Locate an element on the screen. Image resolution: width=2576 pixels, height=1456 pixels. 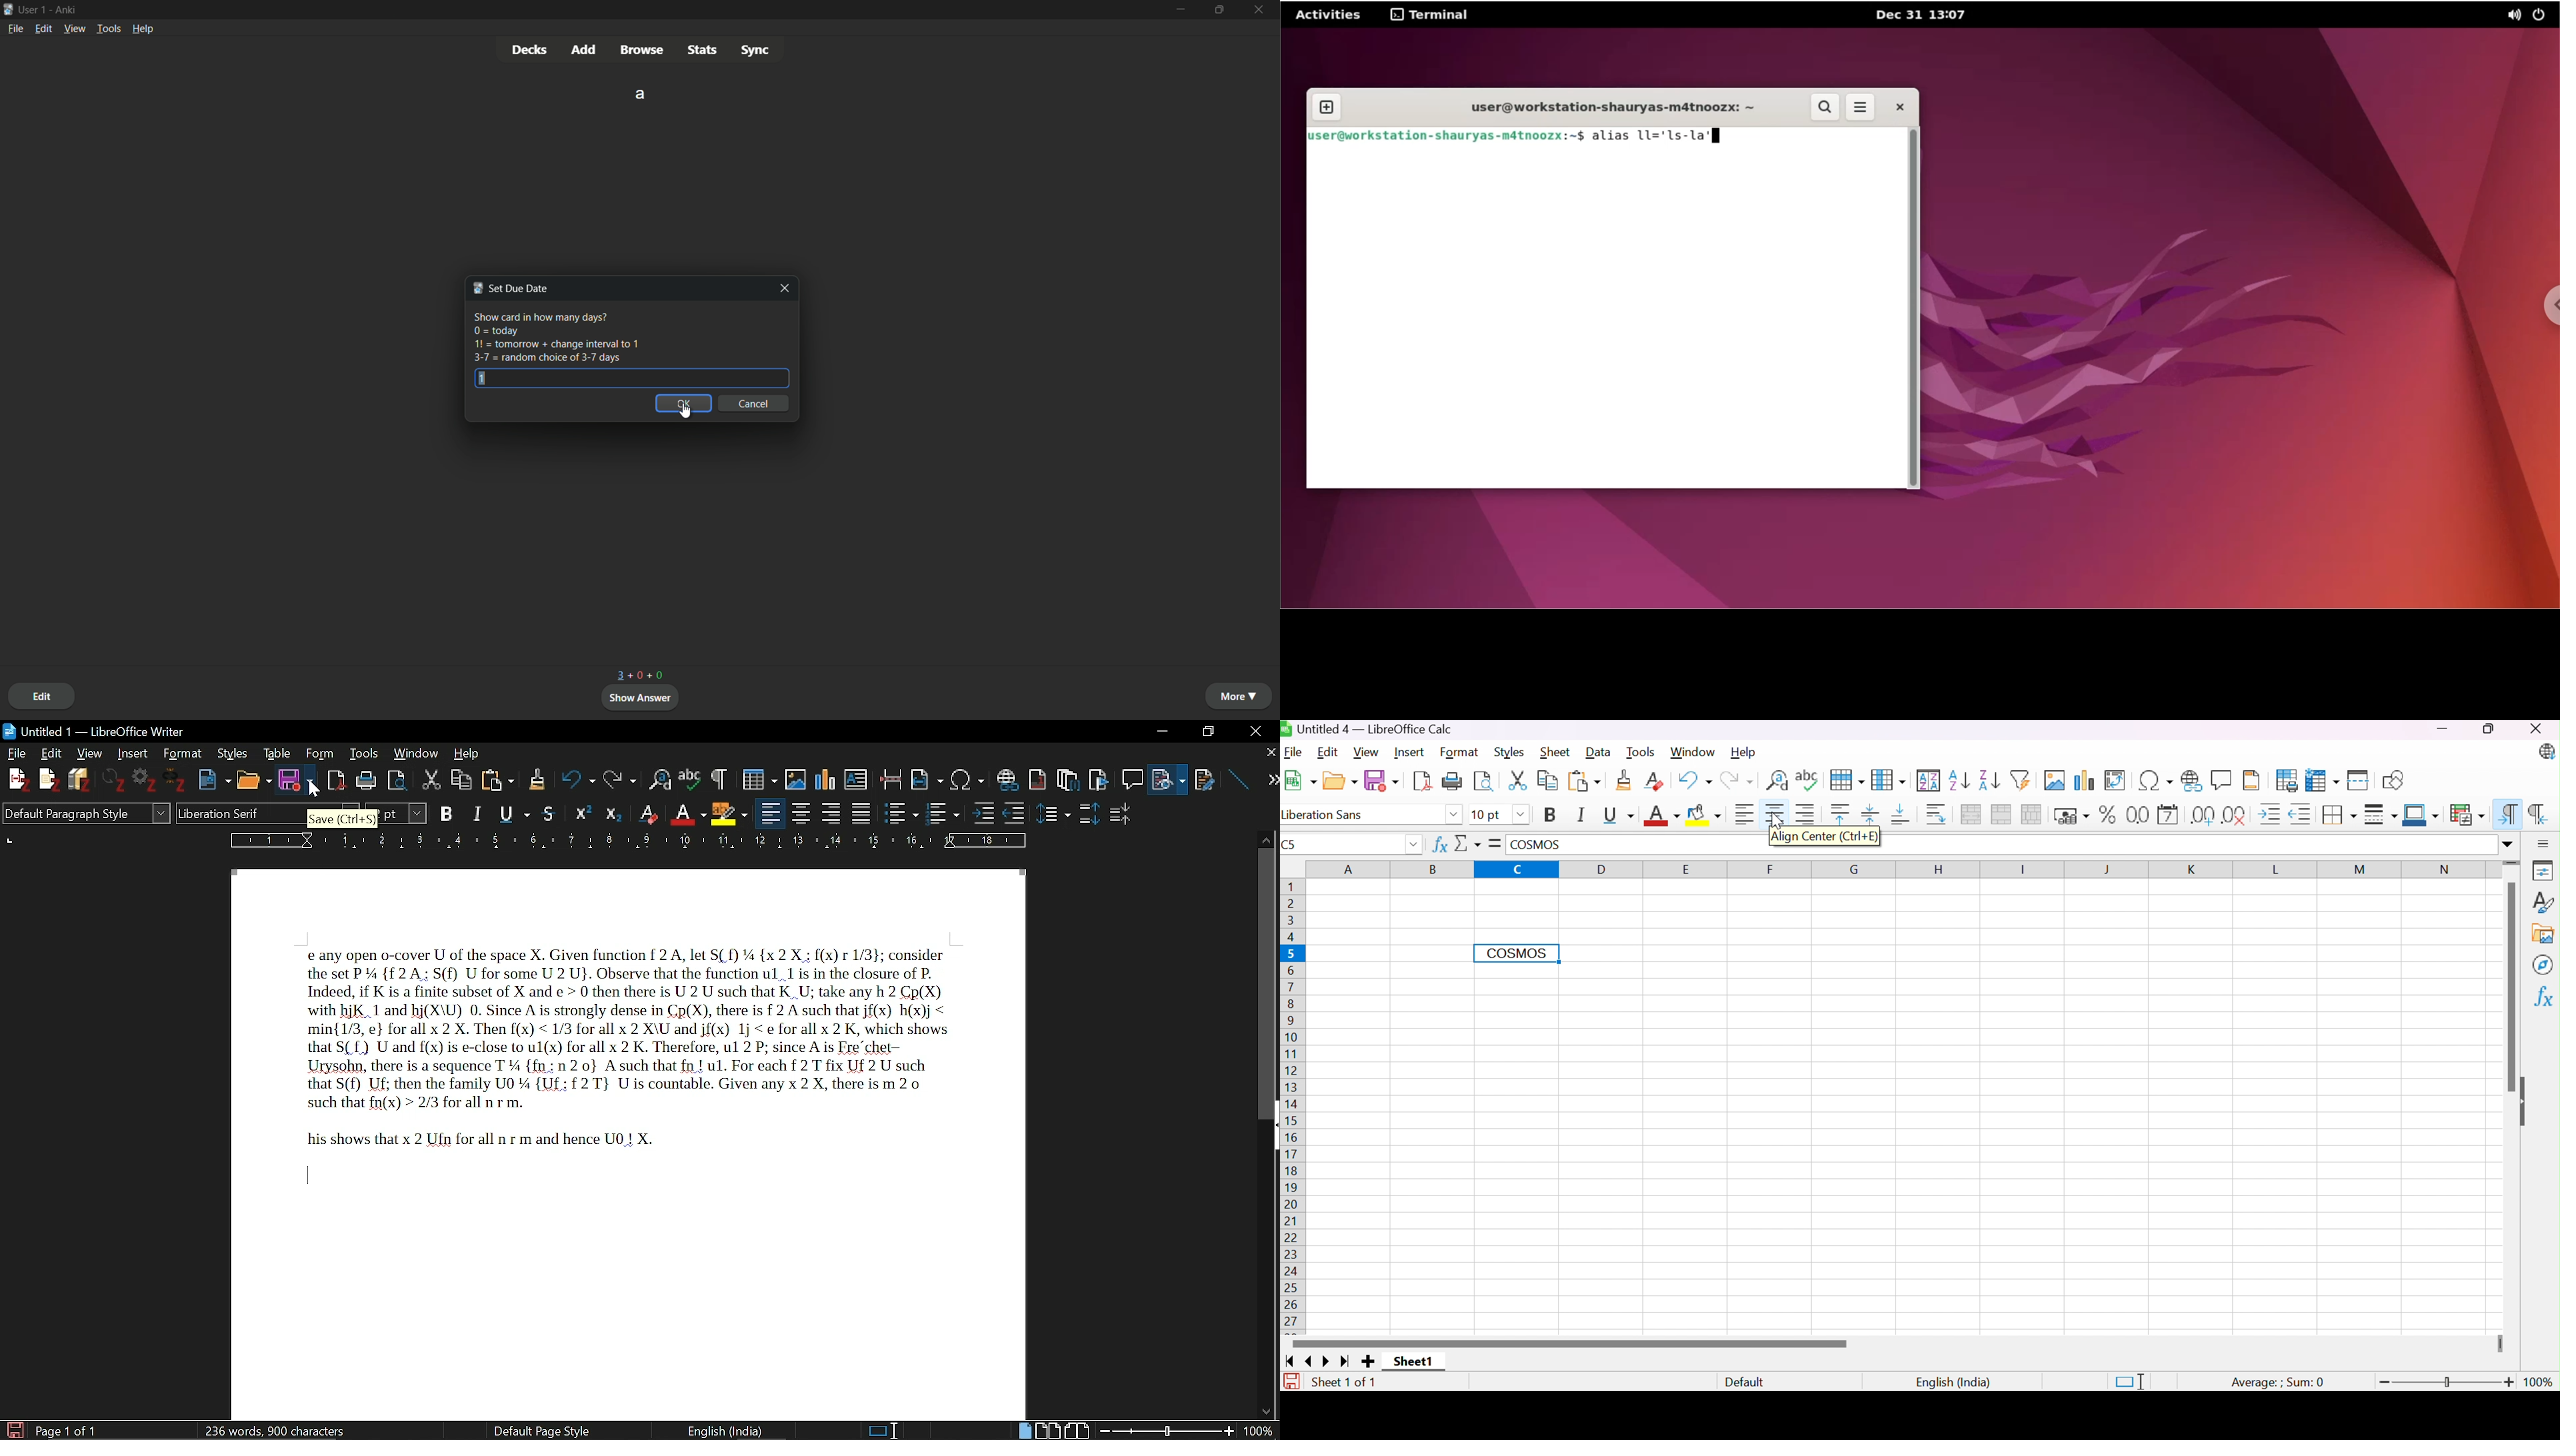
Borders is located at coordinates (2338, 816).